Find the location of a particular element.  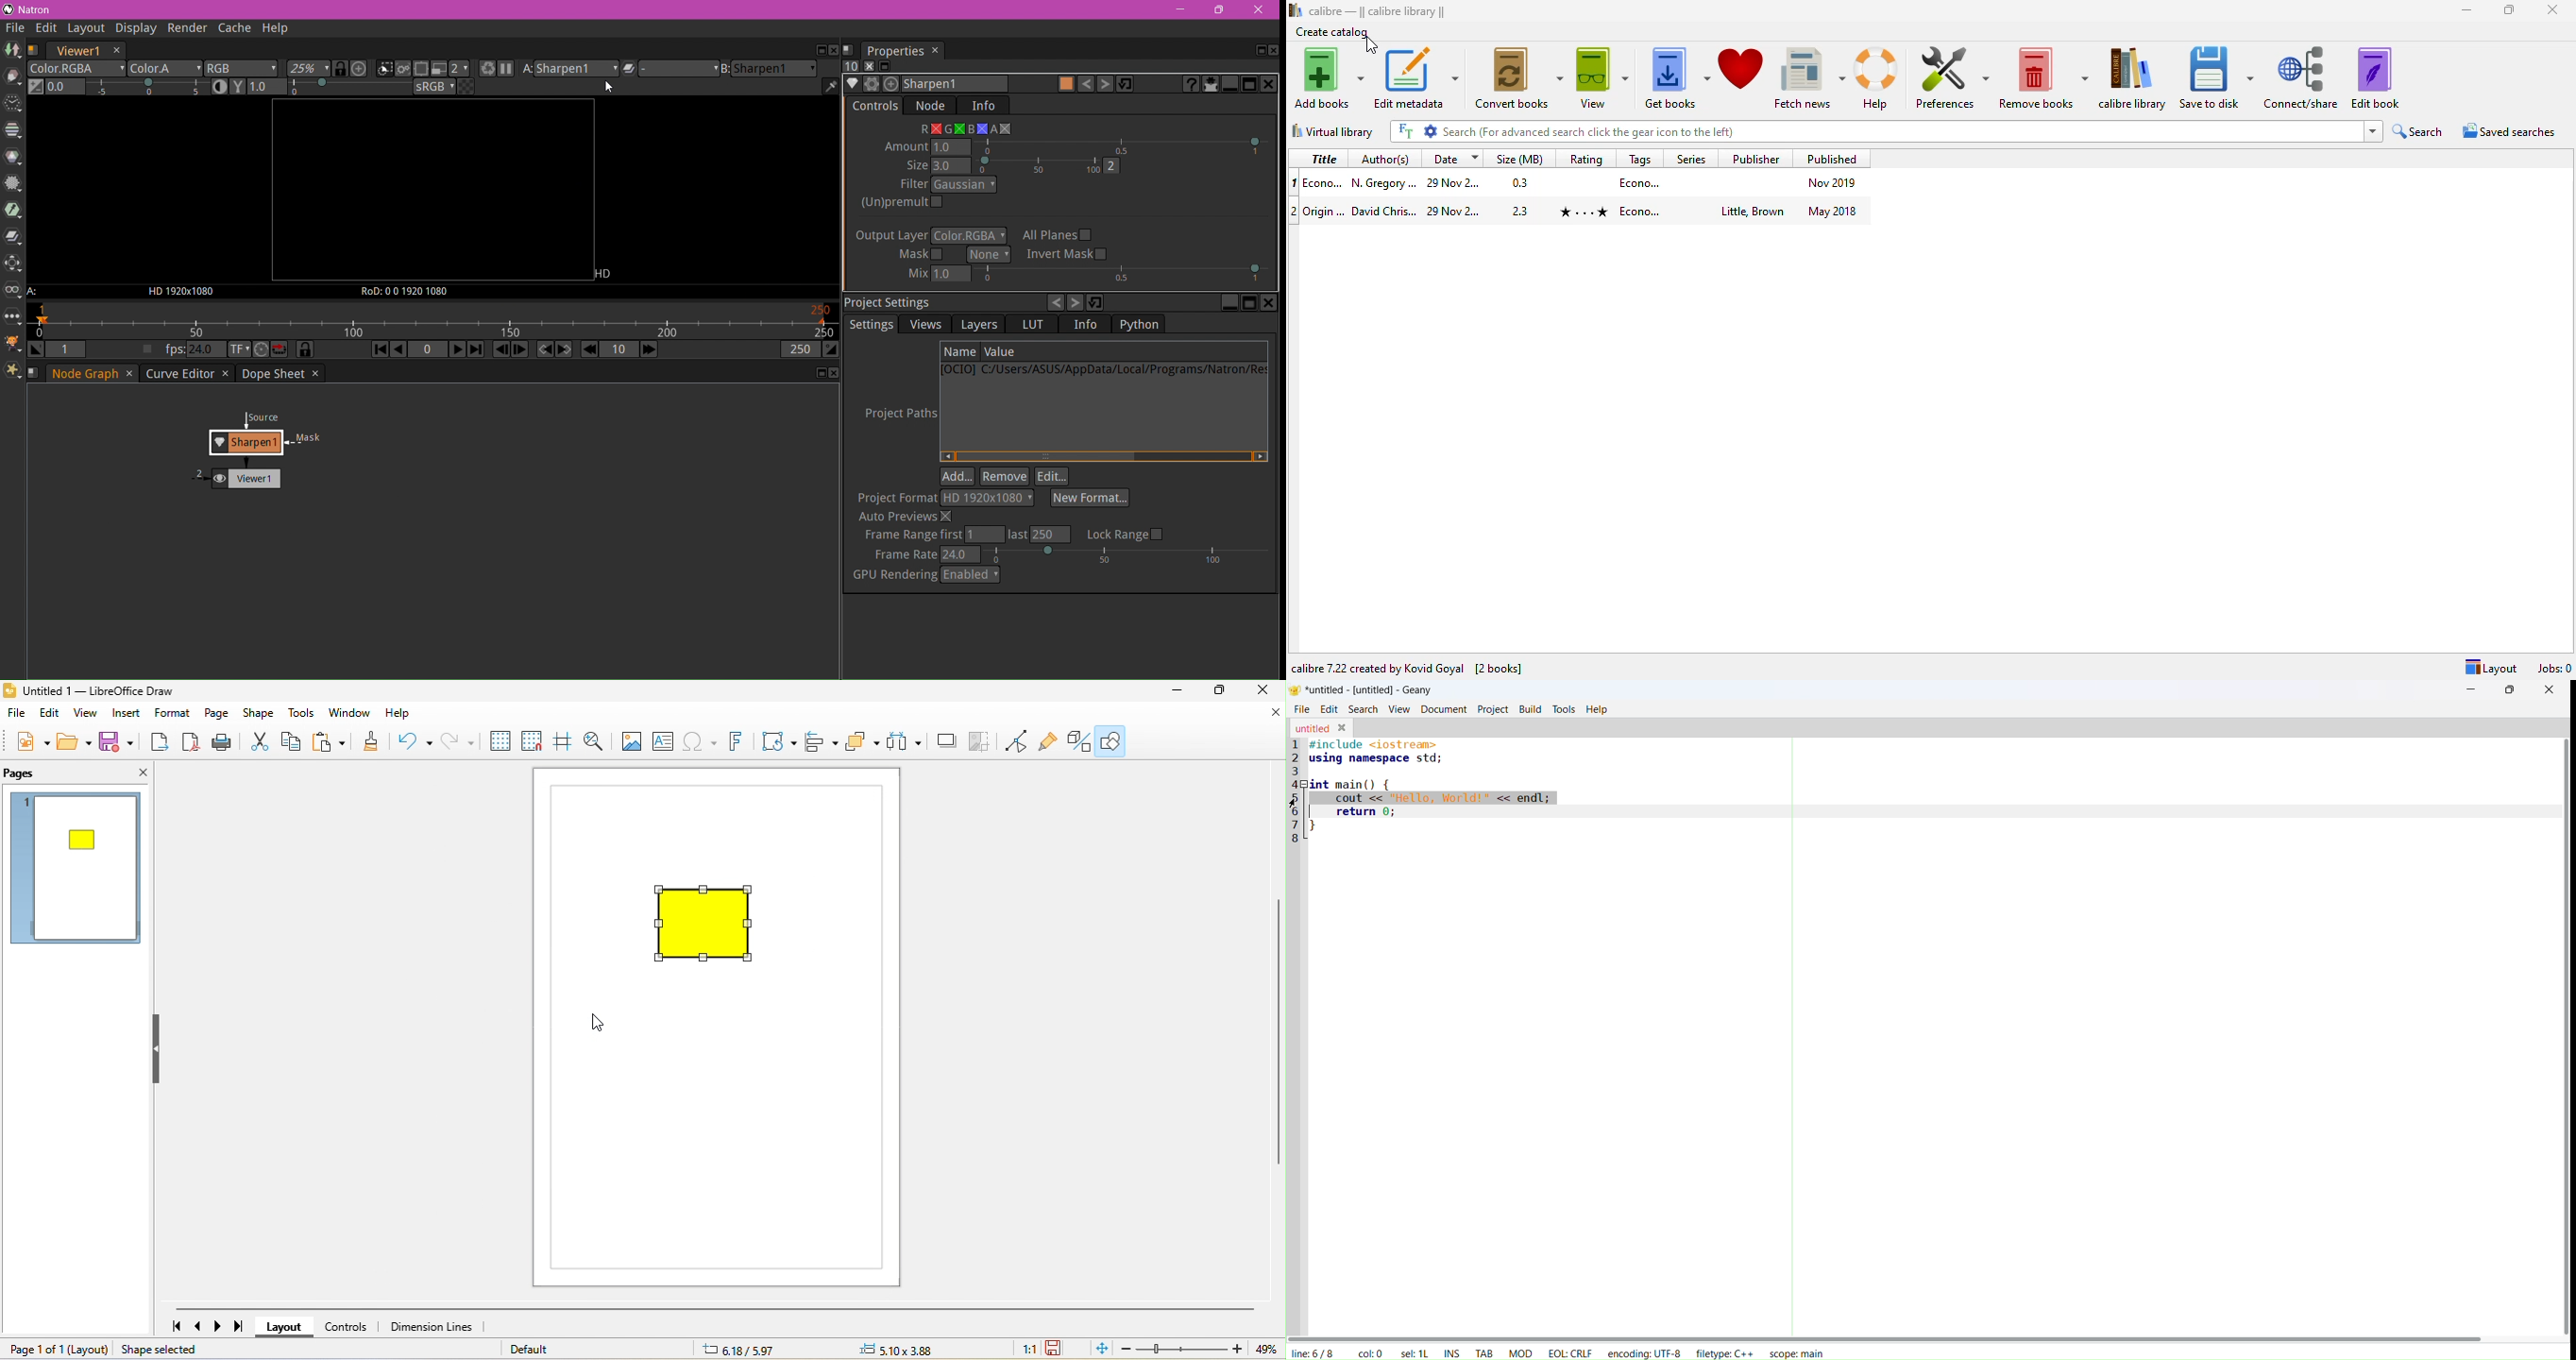

calibre library is located at coordinates (2133, 77).